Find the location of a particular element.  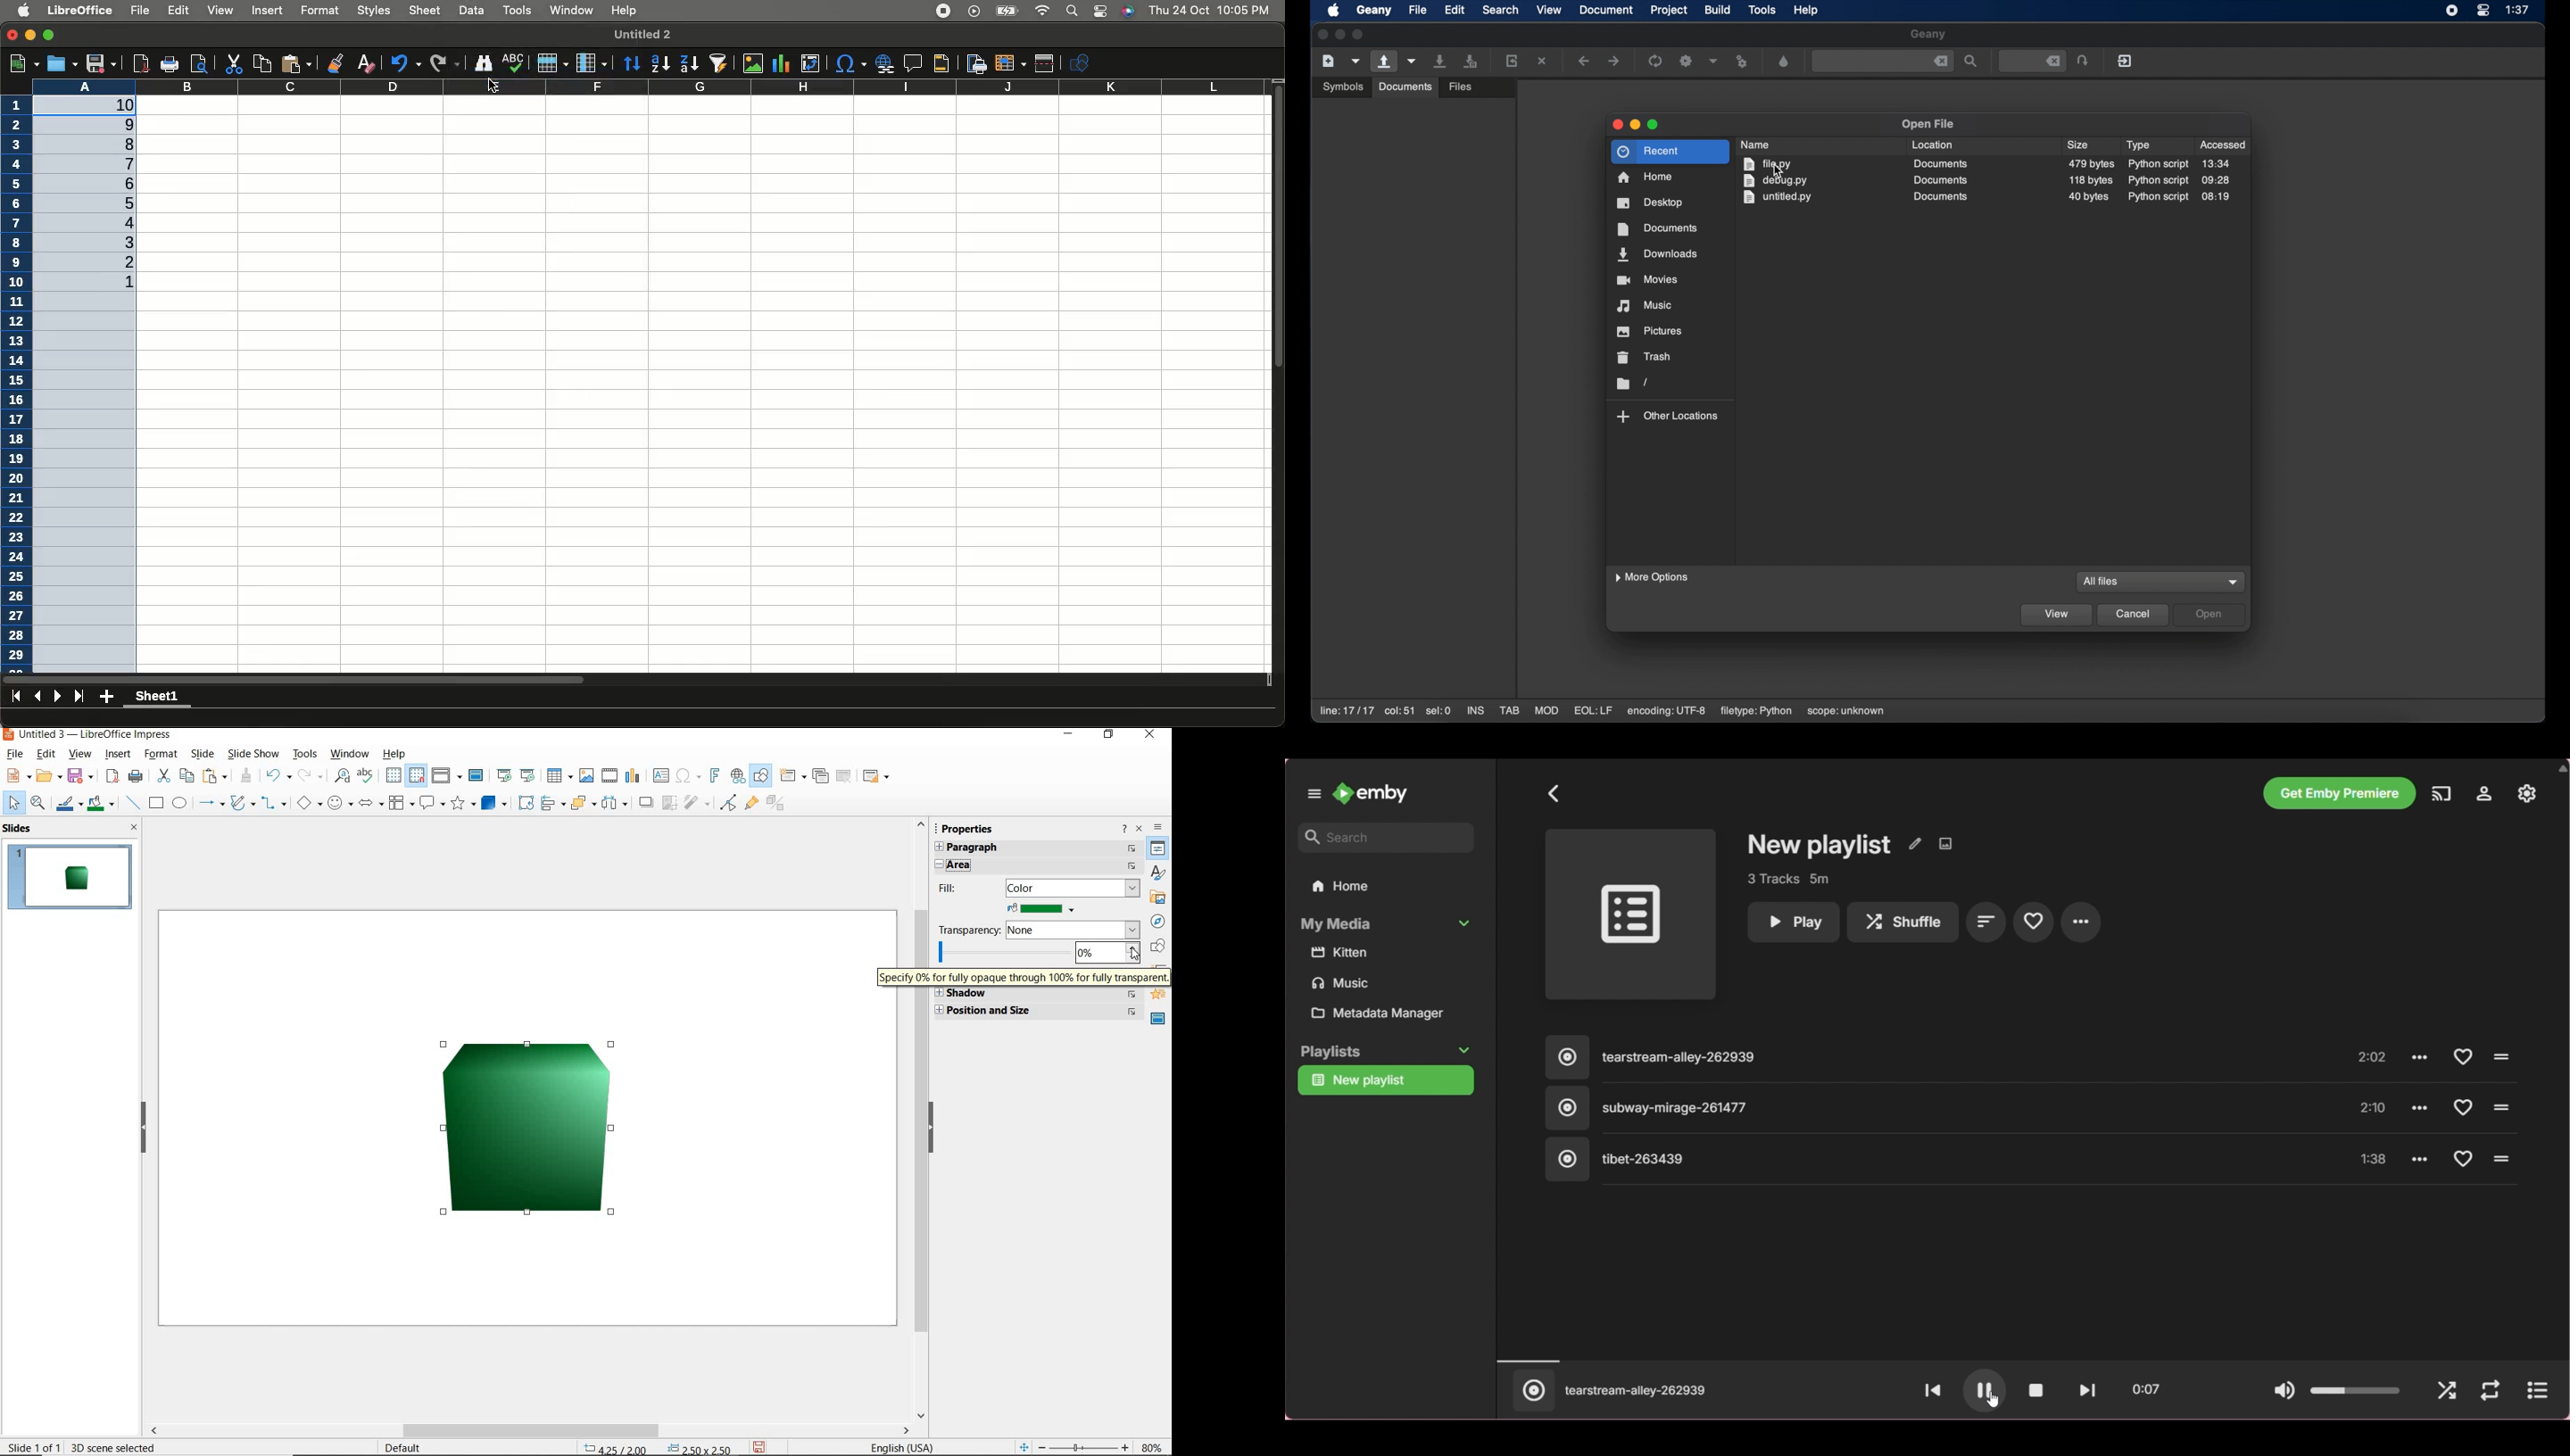

Row is located at coordinates (19, 391).